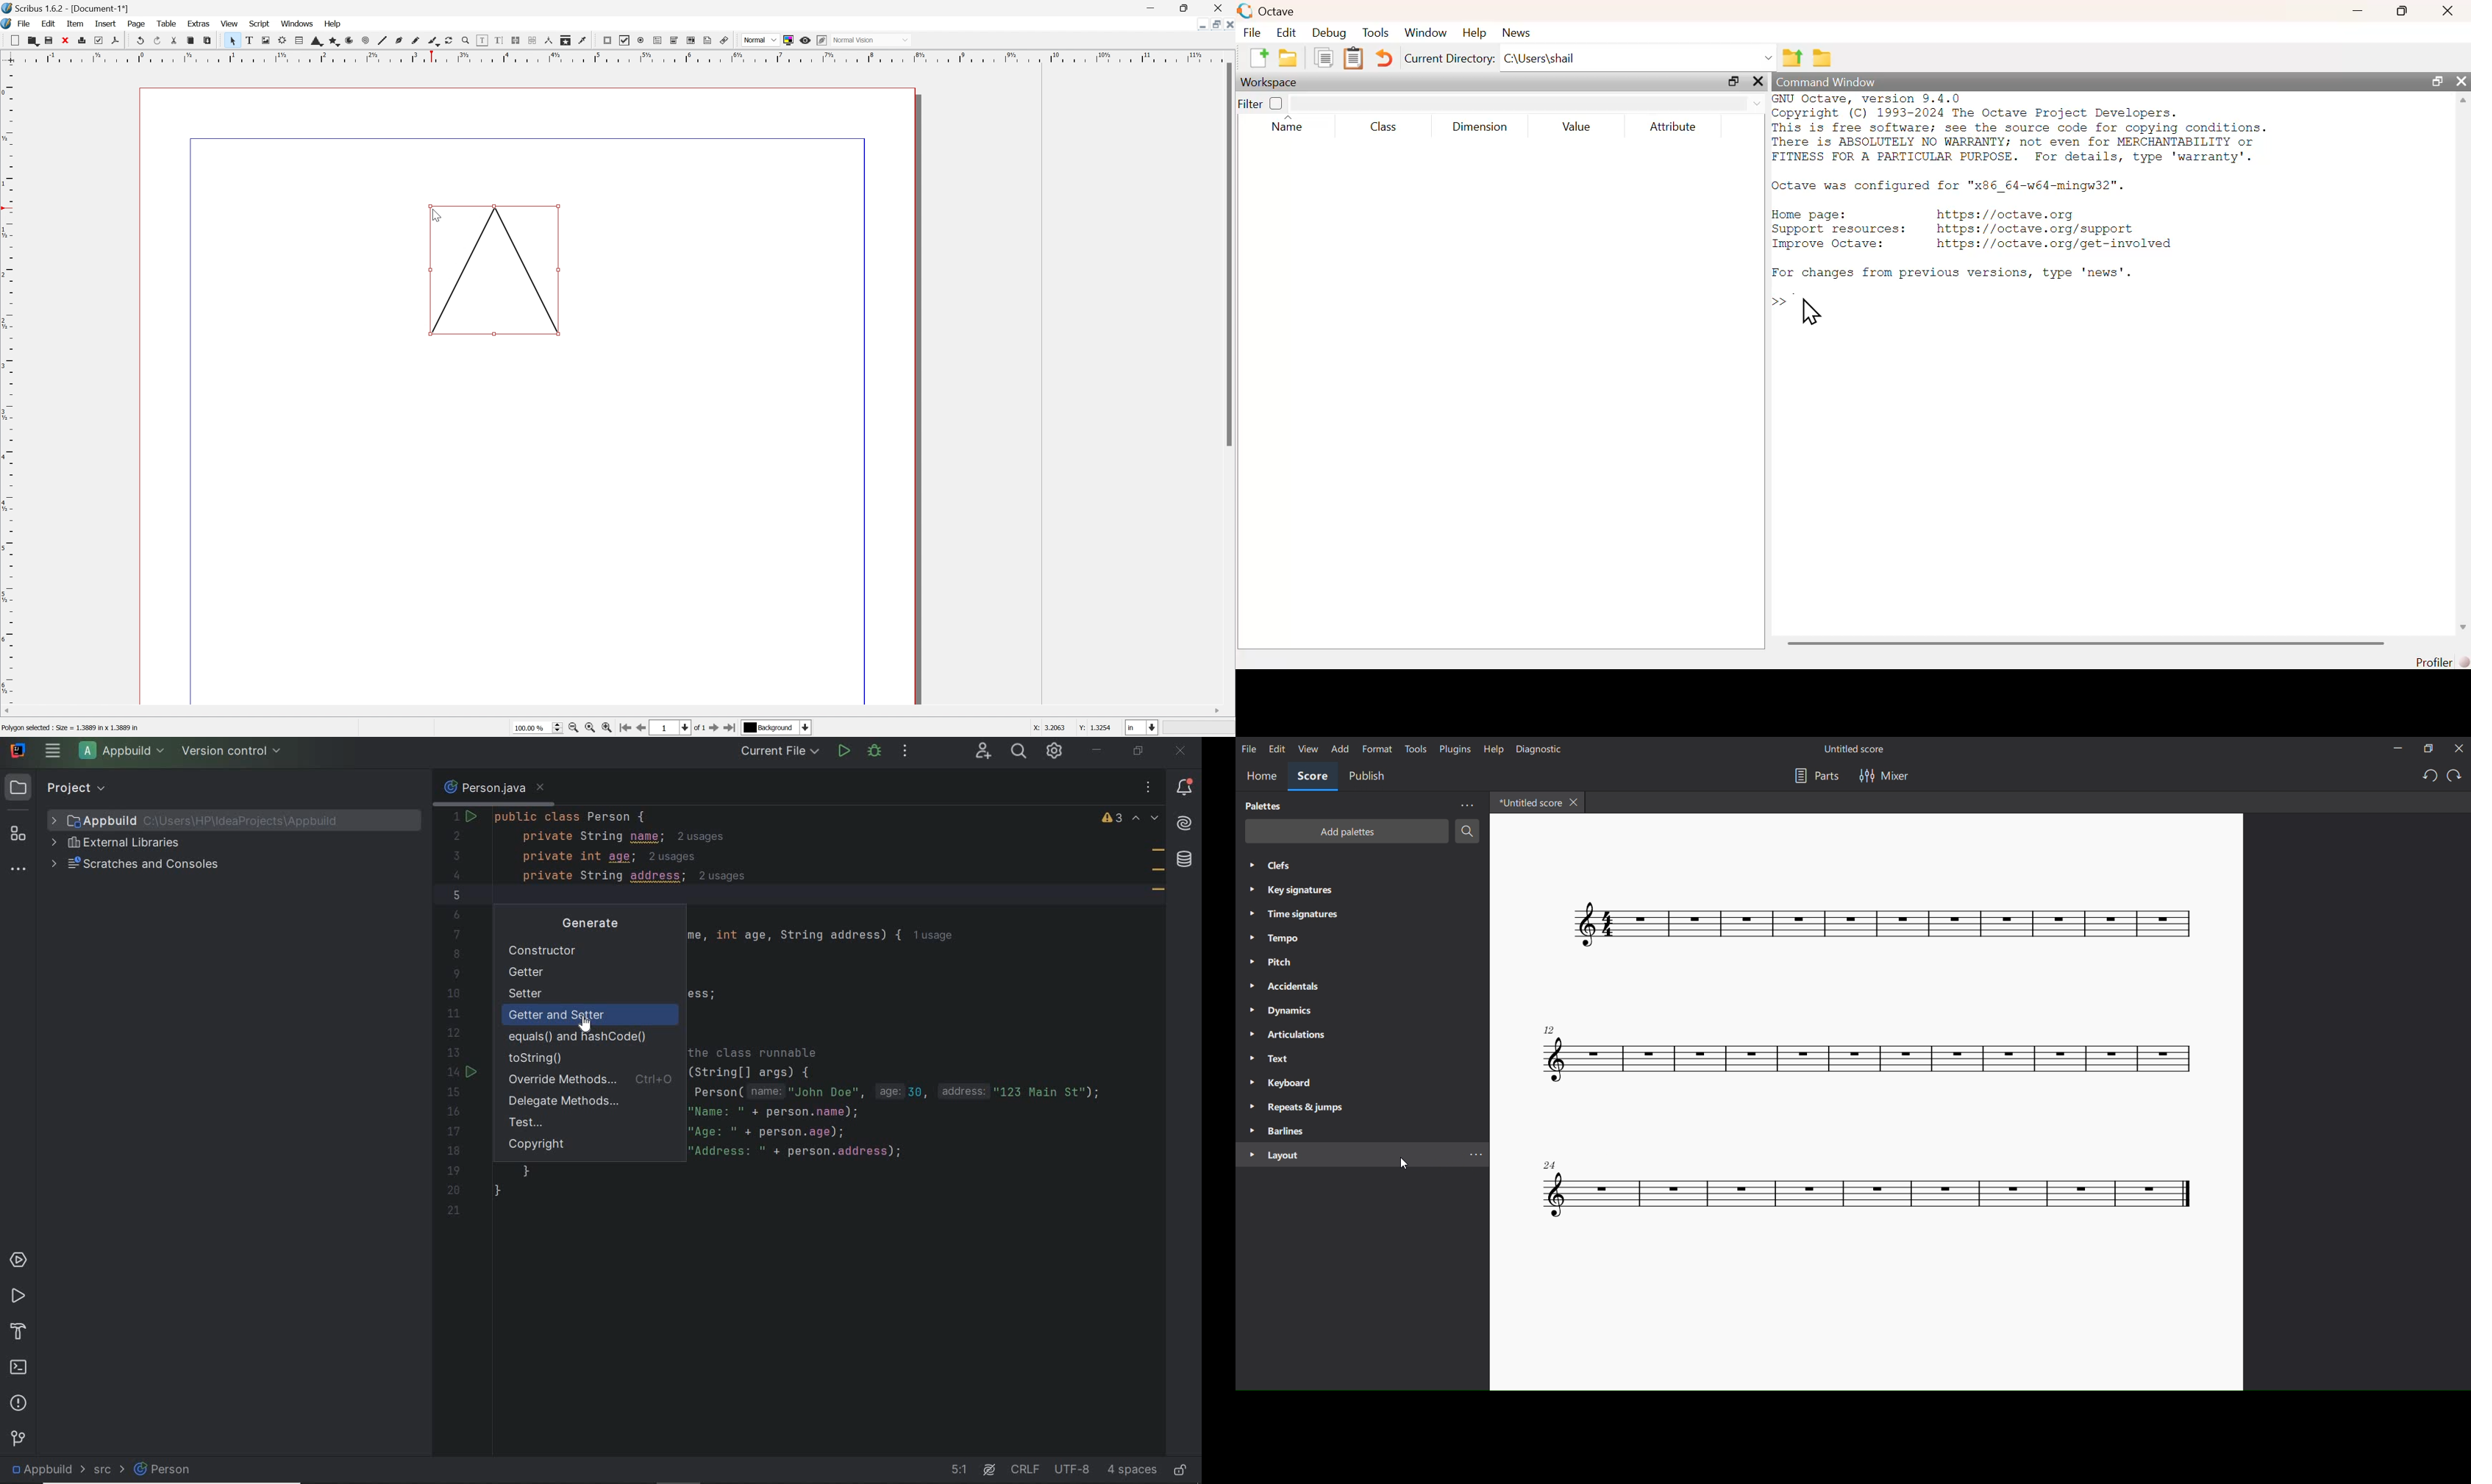 The image size is (2492, 1484). What do you see at coordinates (1300, 913) in the screenshot?
I see `time signatures` at bounding box center [1300, 913].